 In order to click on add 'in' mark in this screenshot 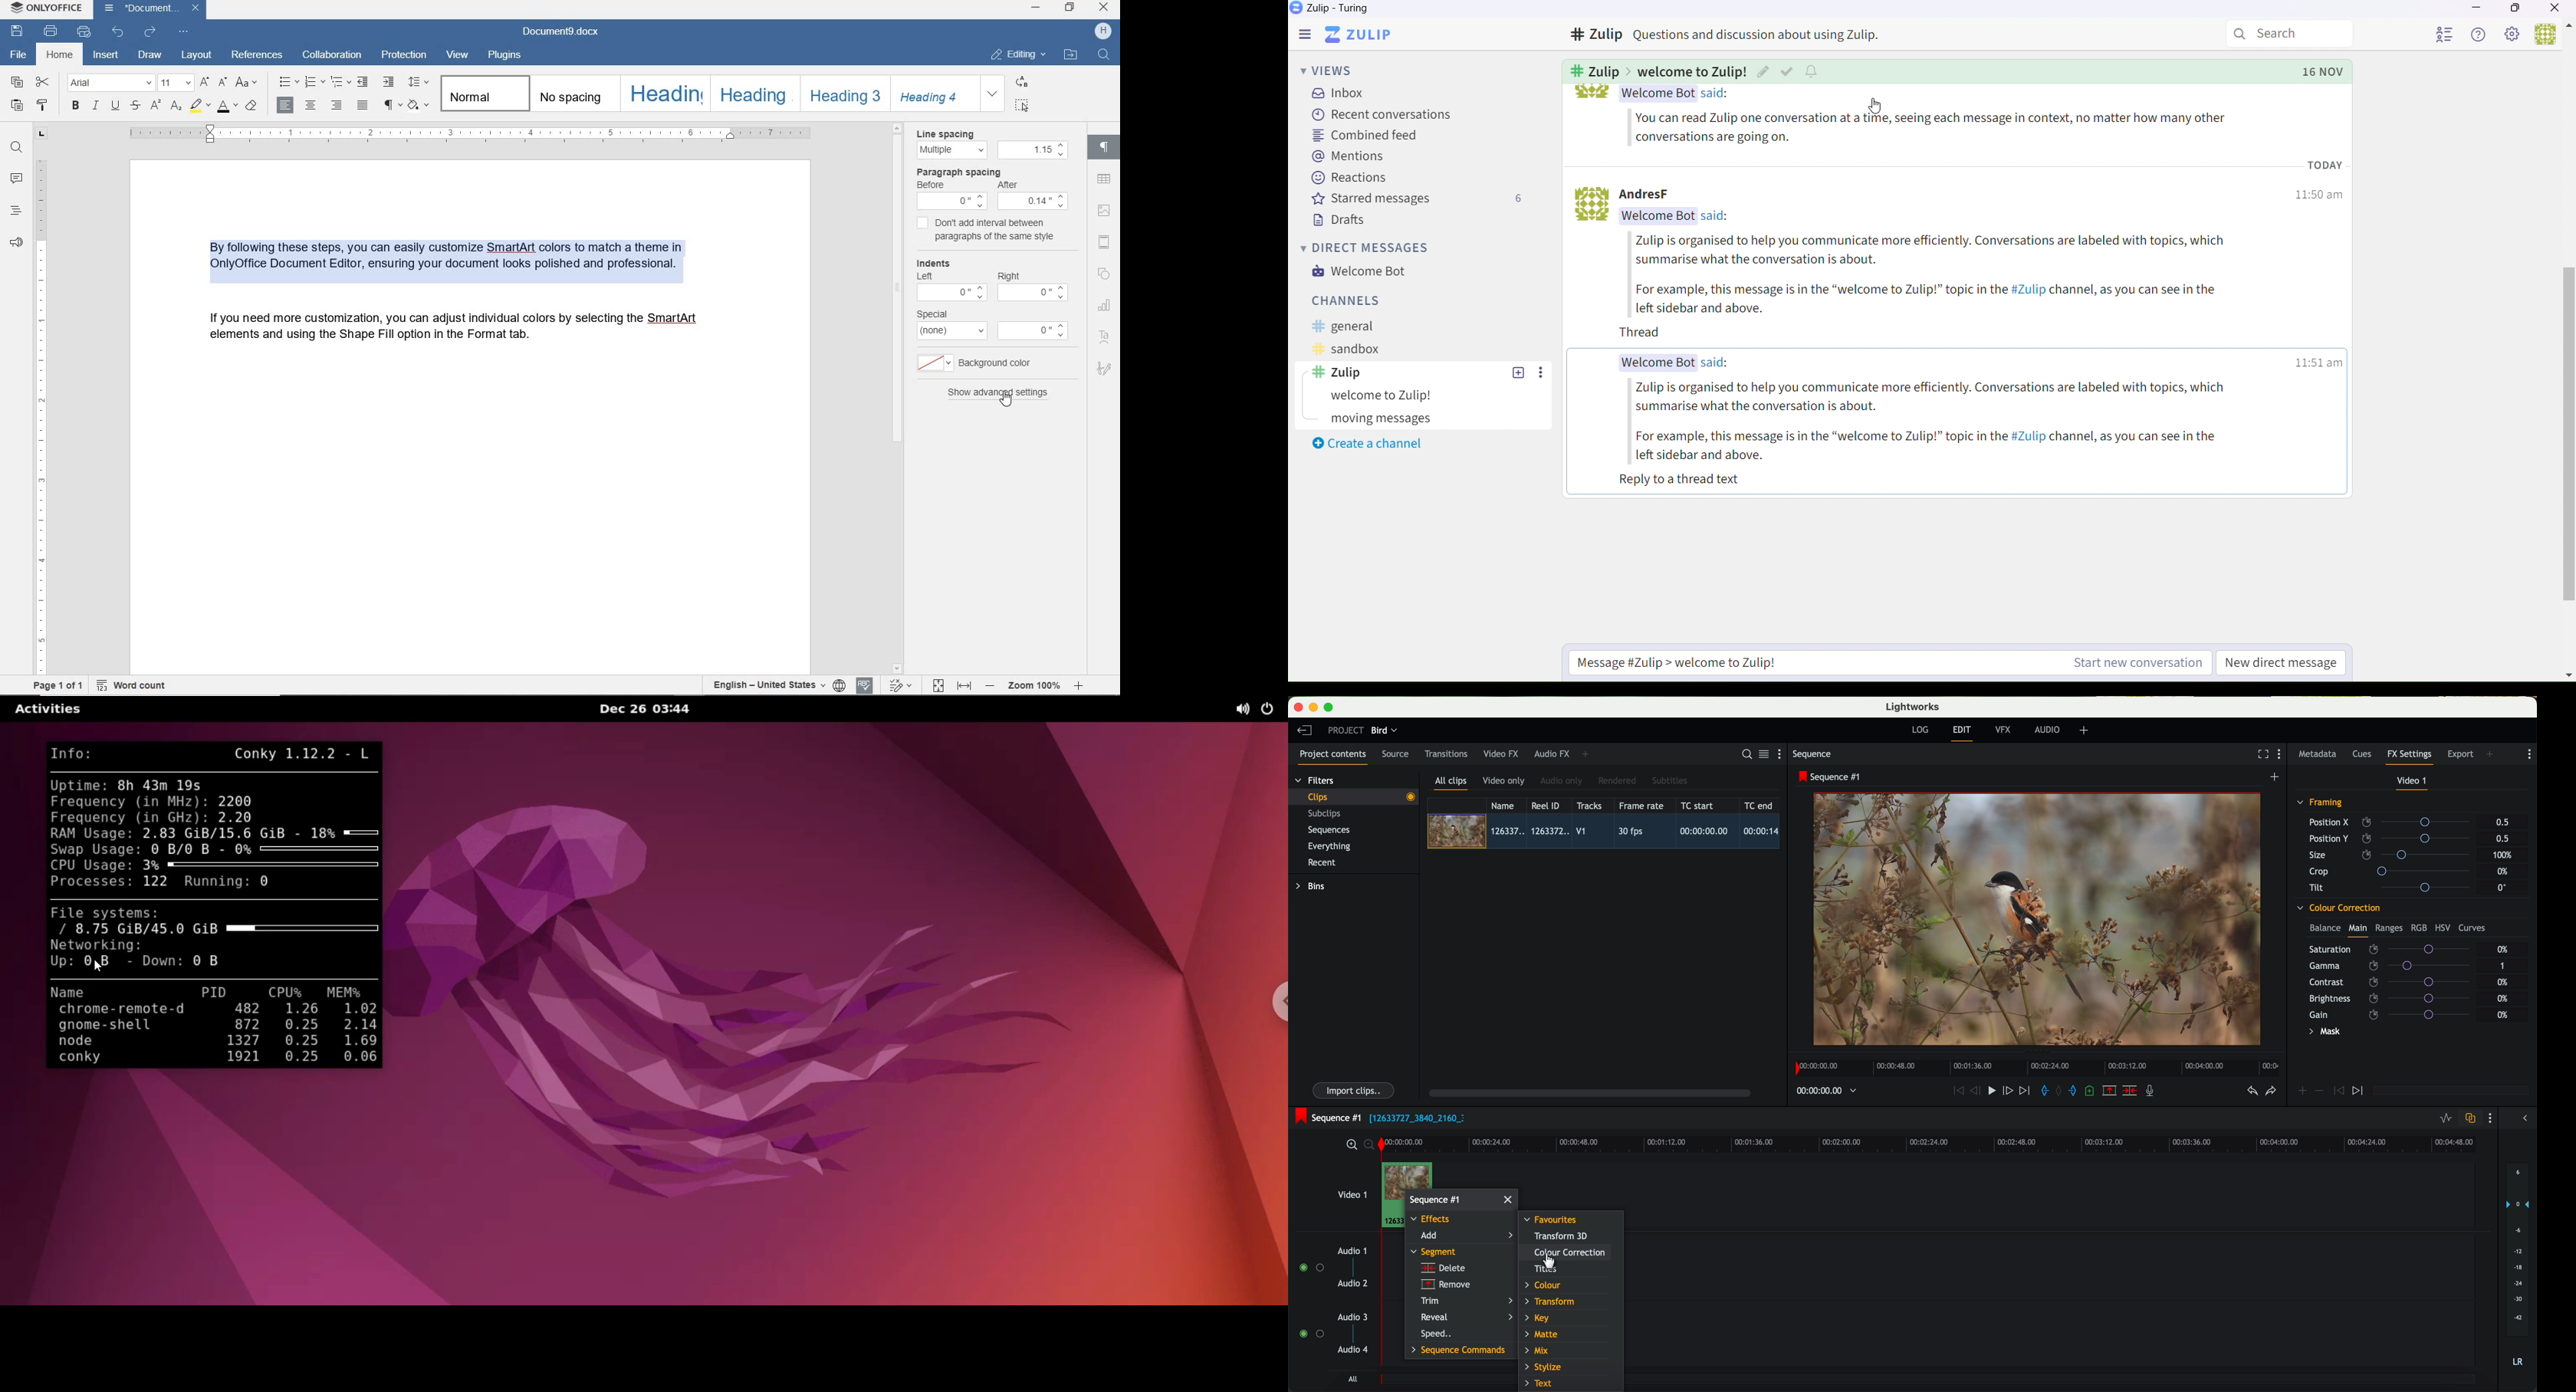, I will do `click(2042, 1092)`.